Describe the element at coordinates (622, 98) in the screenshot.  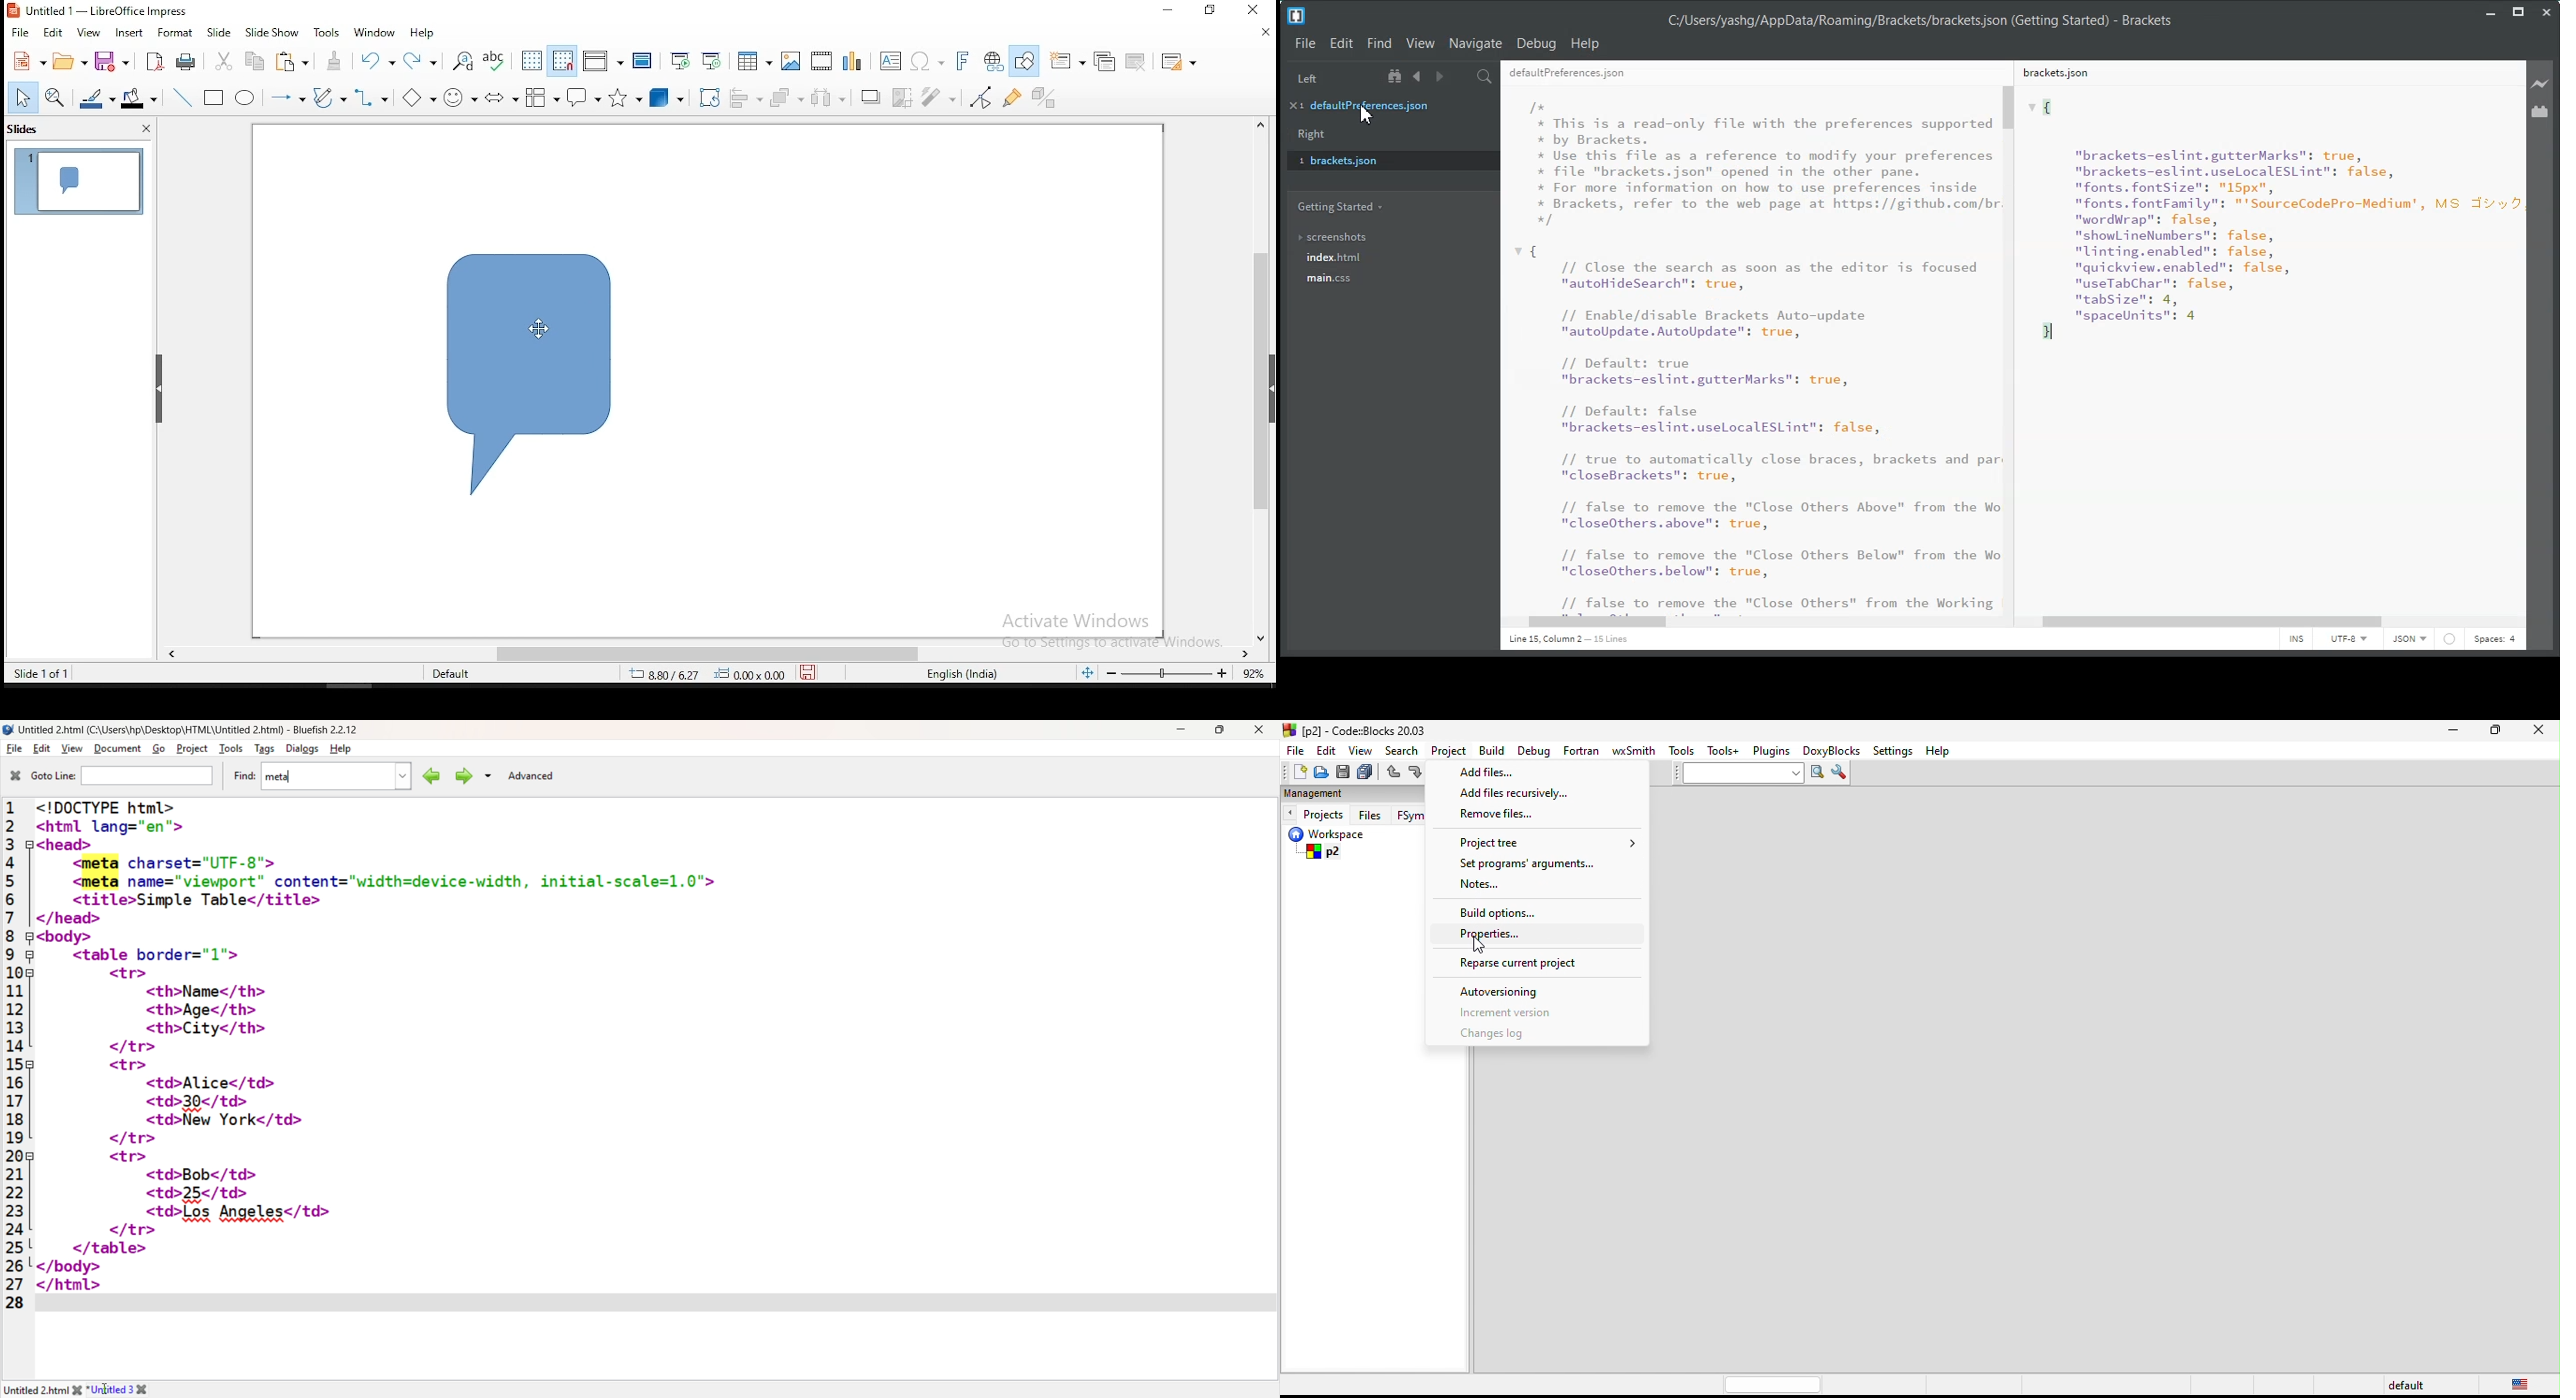
I see `stars and banners` at that location.